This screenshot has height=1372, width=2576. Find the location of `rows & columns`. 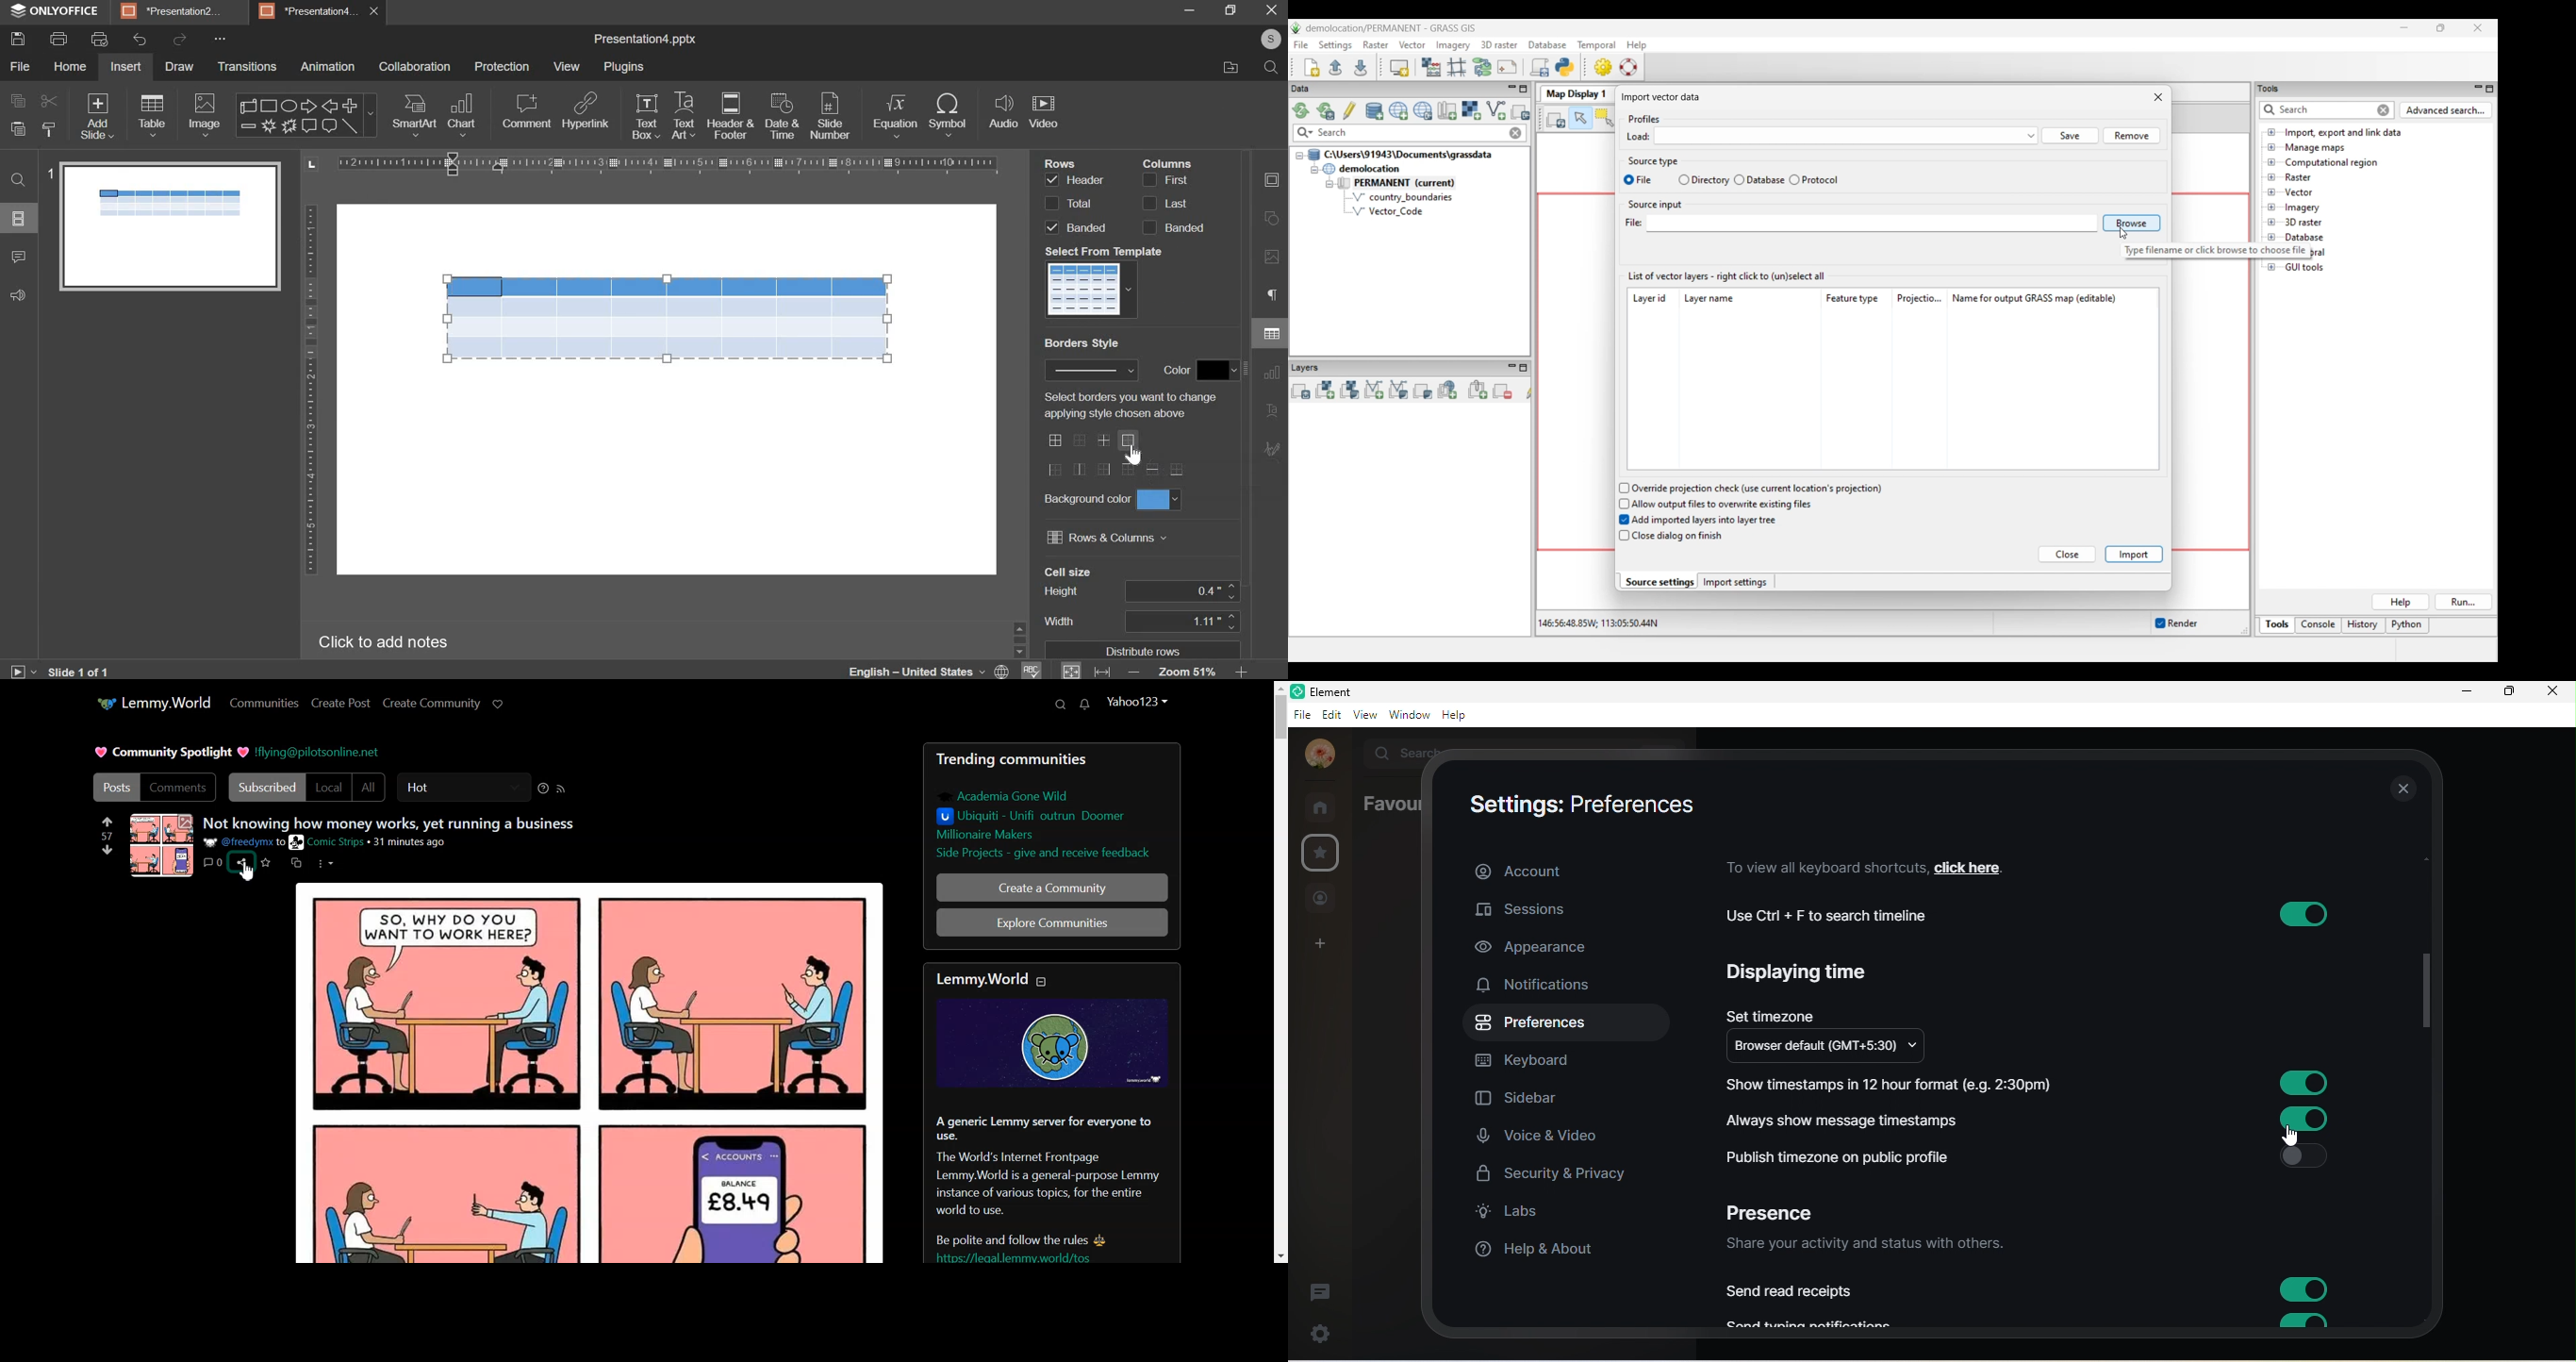

rows & columns is located at coordinates (1107, 539).